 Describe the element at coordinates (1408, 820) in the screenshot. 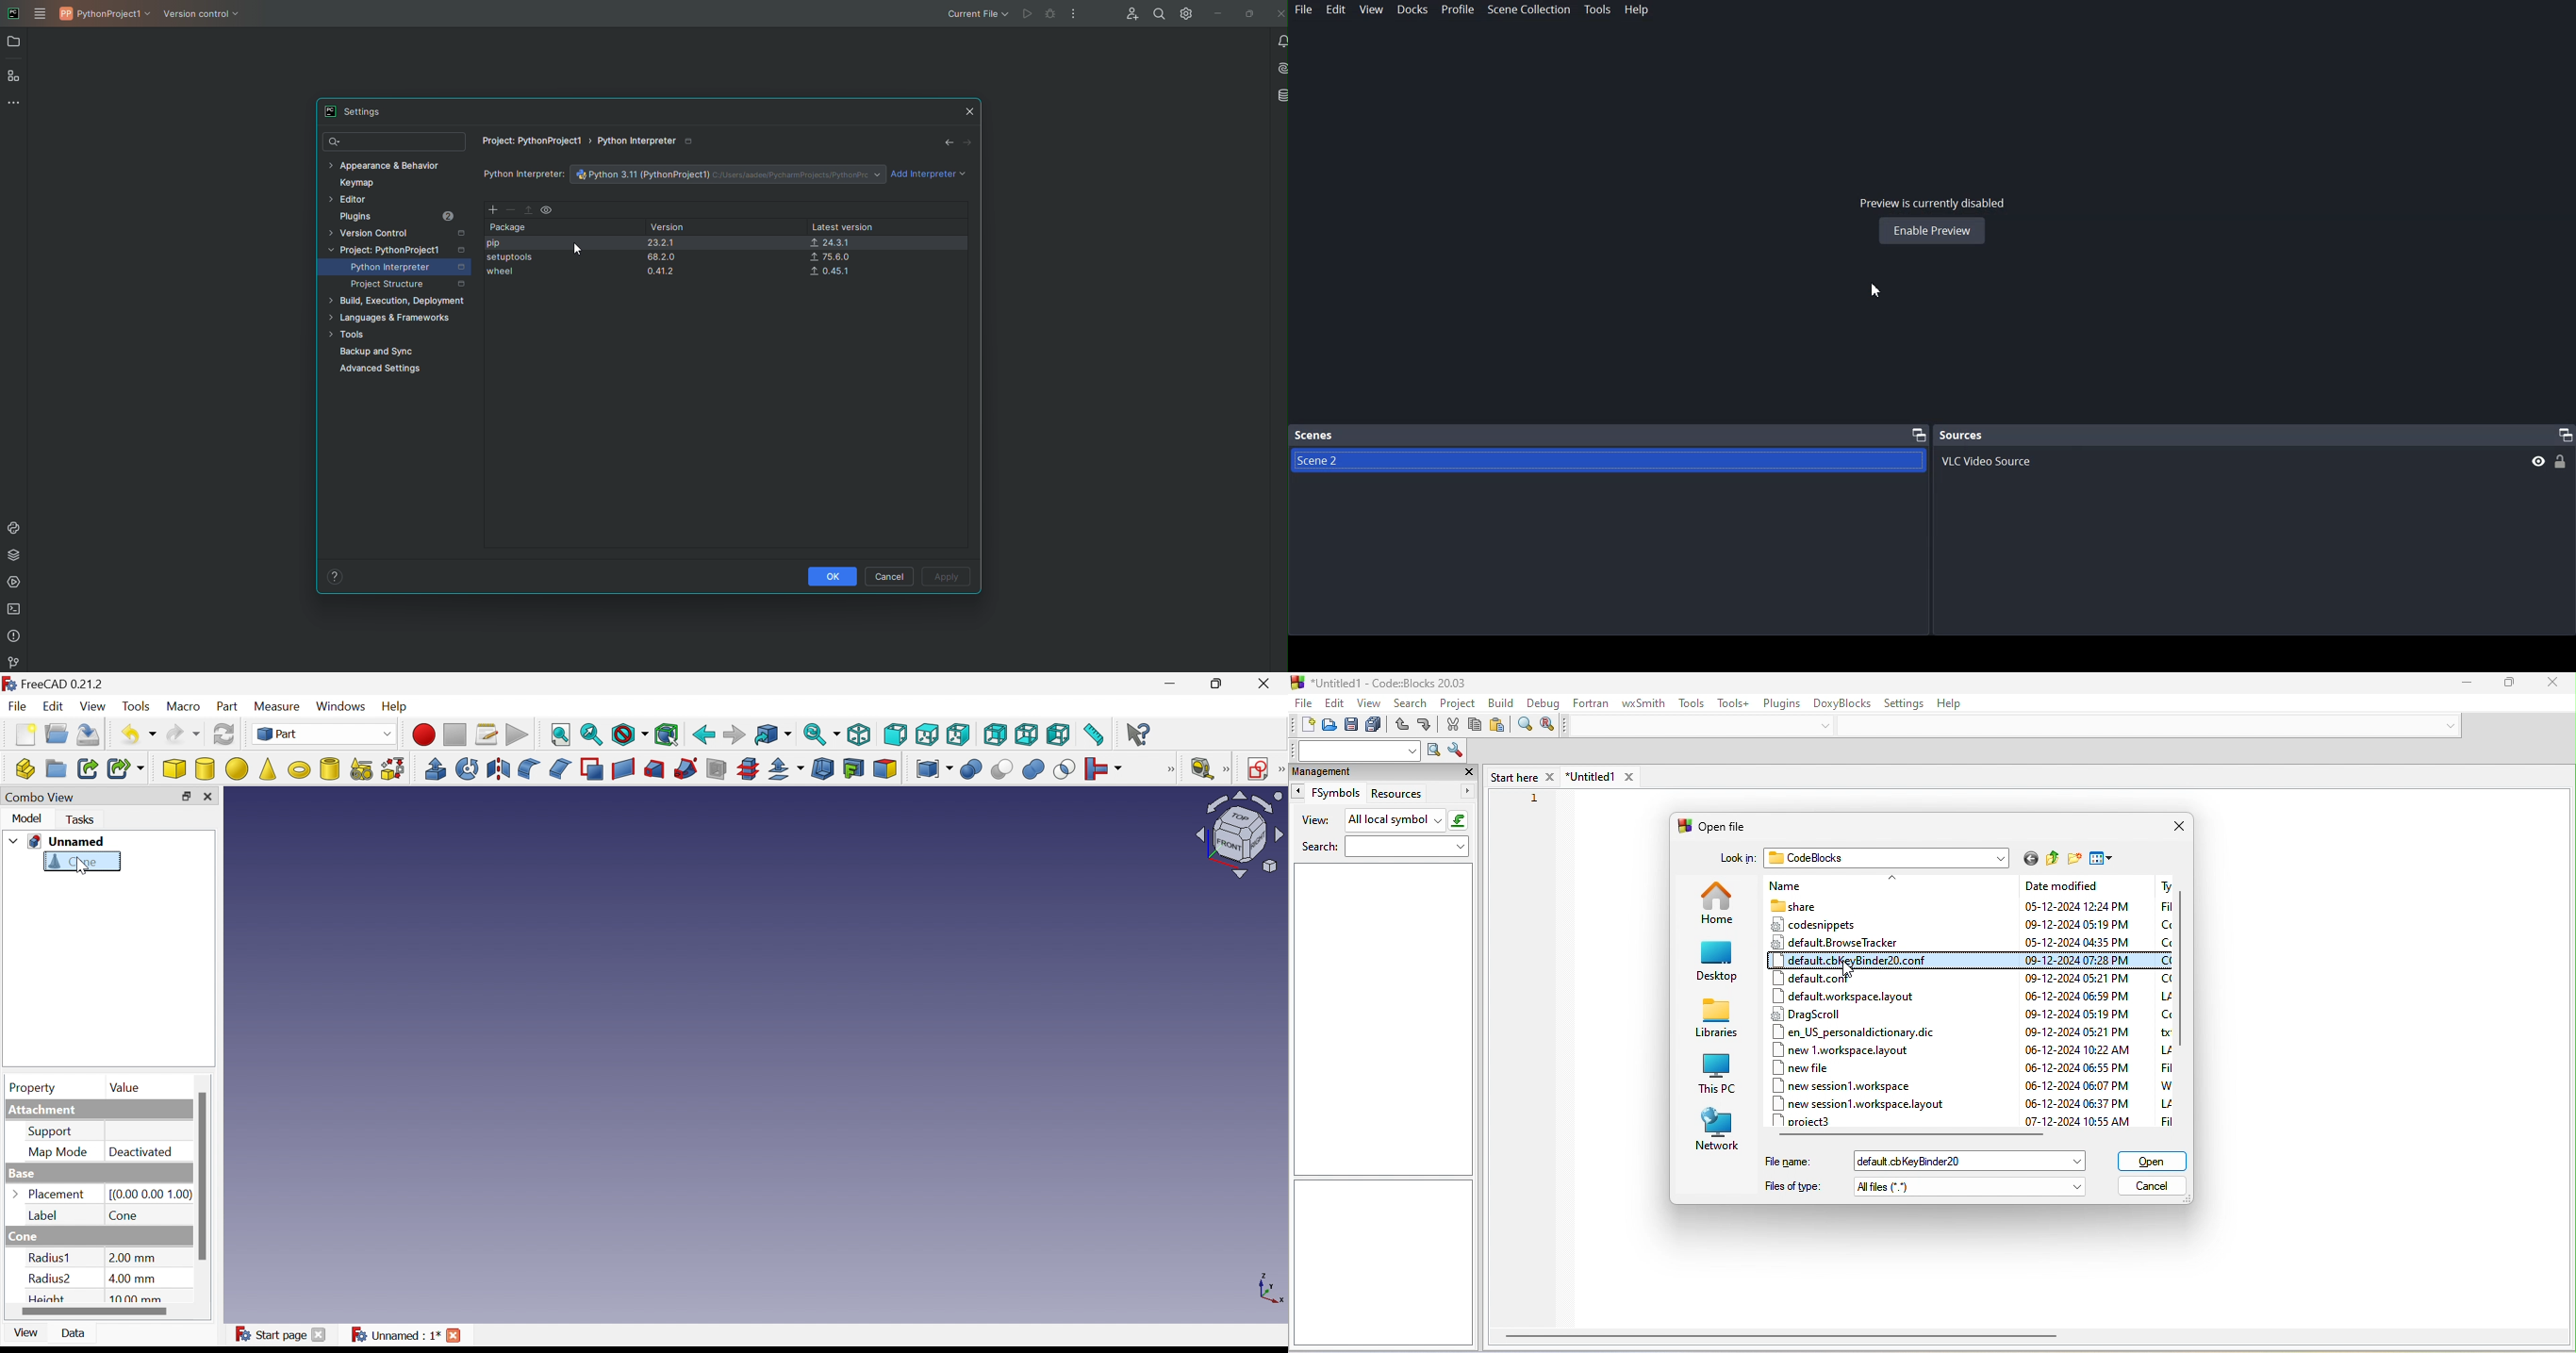

I see `all local symbol` at that location.